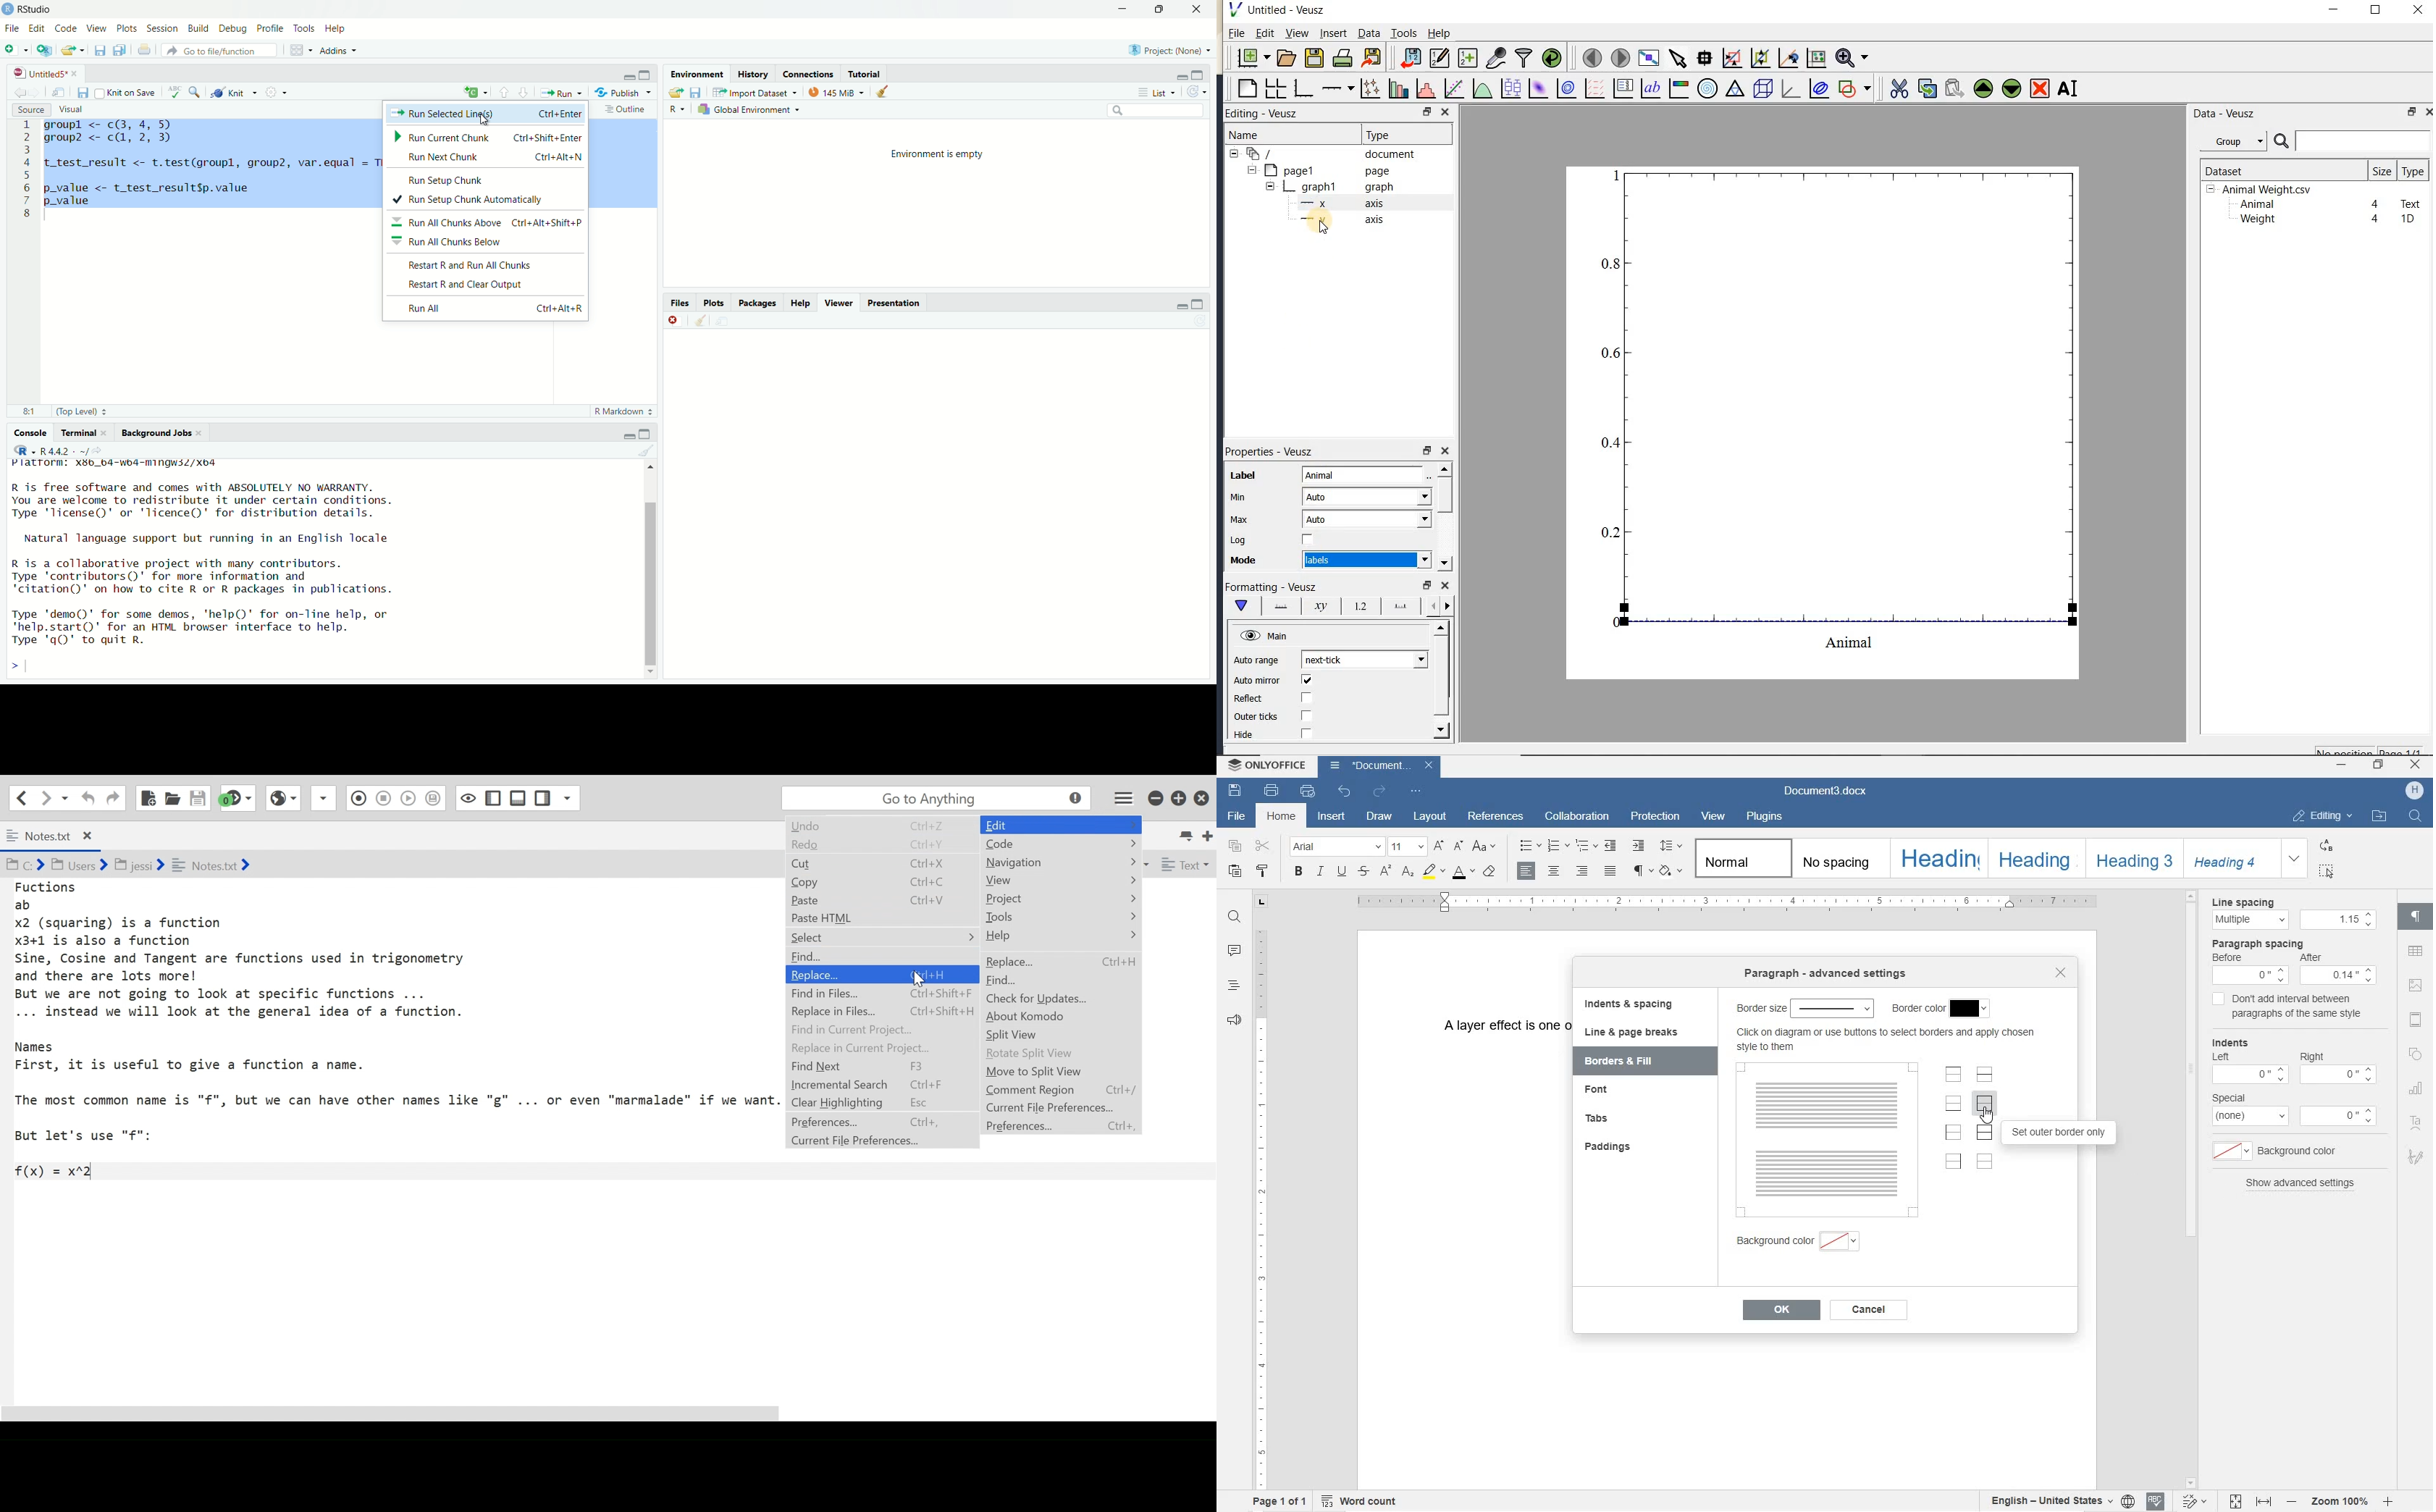 This screenshot has height=1512, width=2436. I want to click on Tools, so click(305, 27).